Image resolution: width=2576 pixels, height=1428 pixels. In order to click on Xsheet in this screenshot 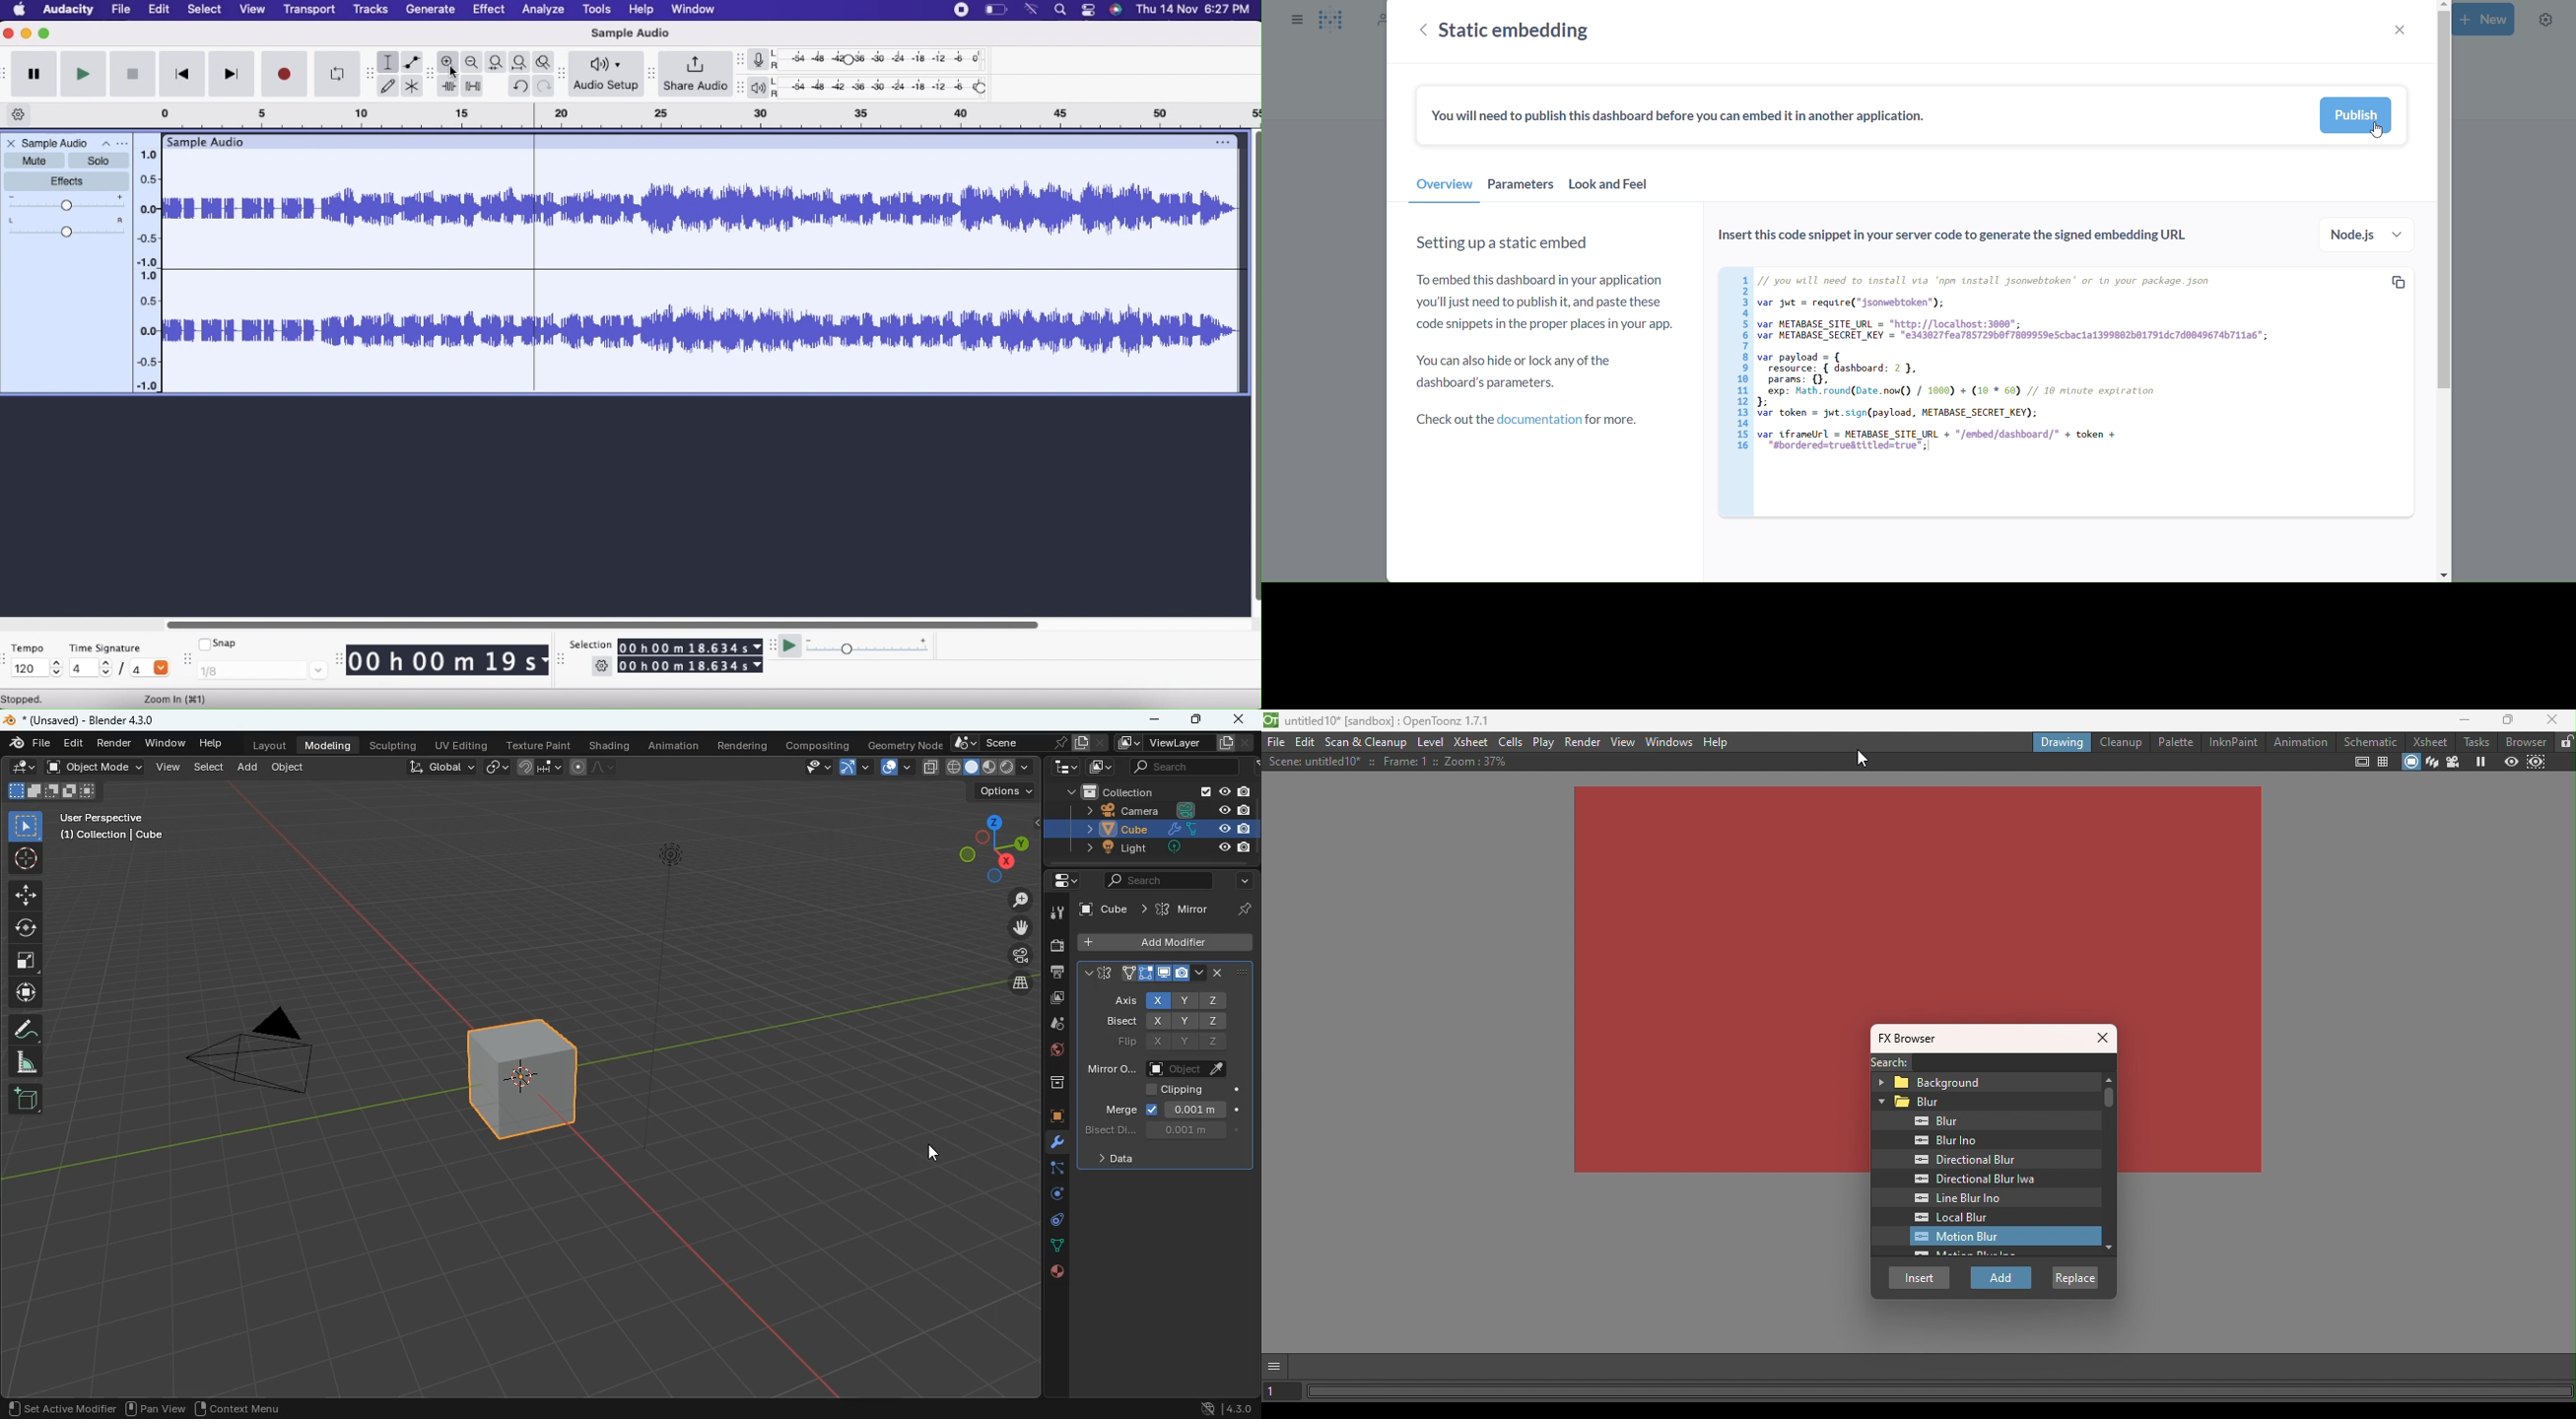, I will do `click(2427, 740)`.